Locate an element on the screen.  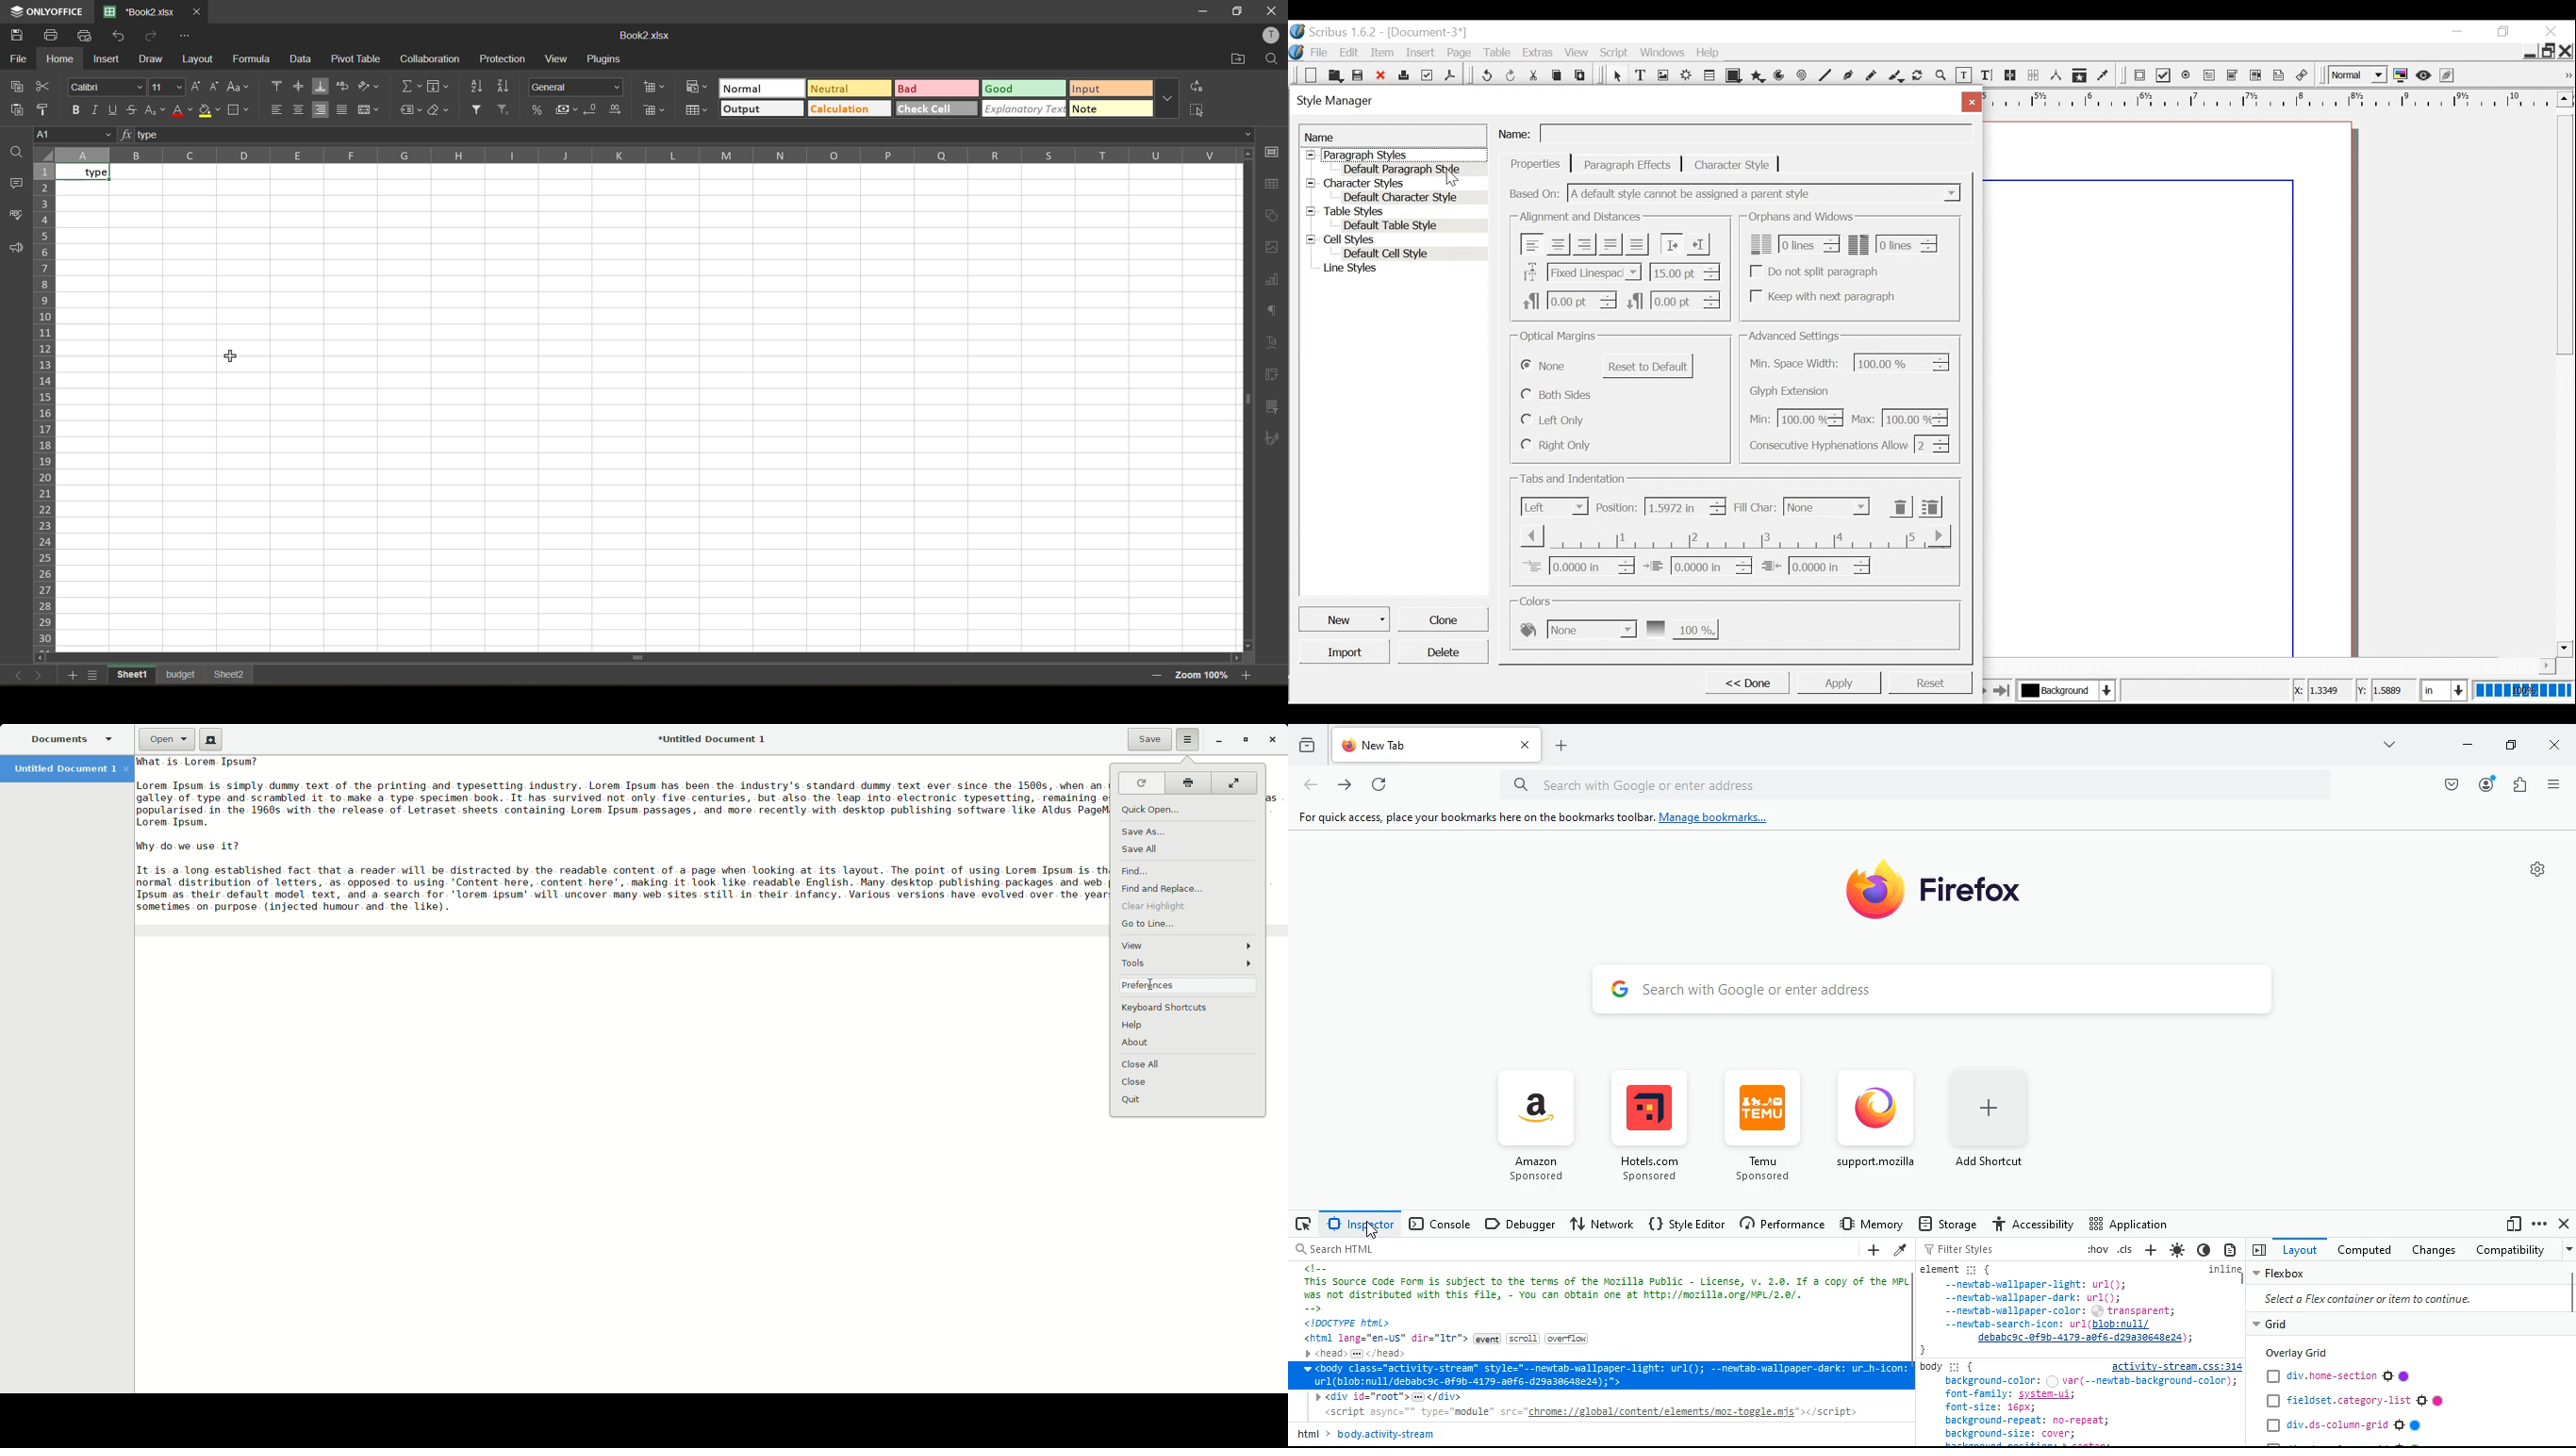
Preview mode is located at coordinates (2425, 75).